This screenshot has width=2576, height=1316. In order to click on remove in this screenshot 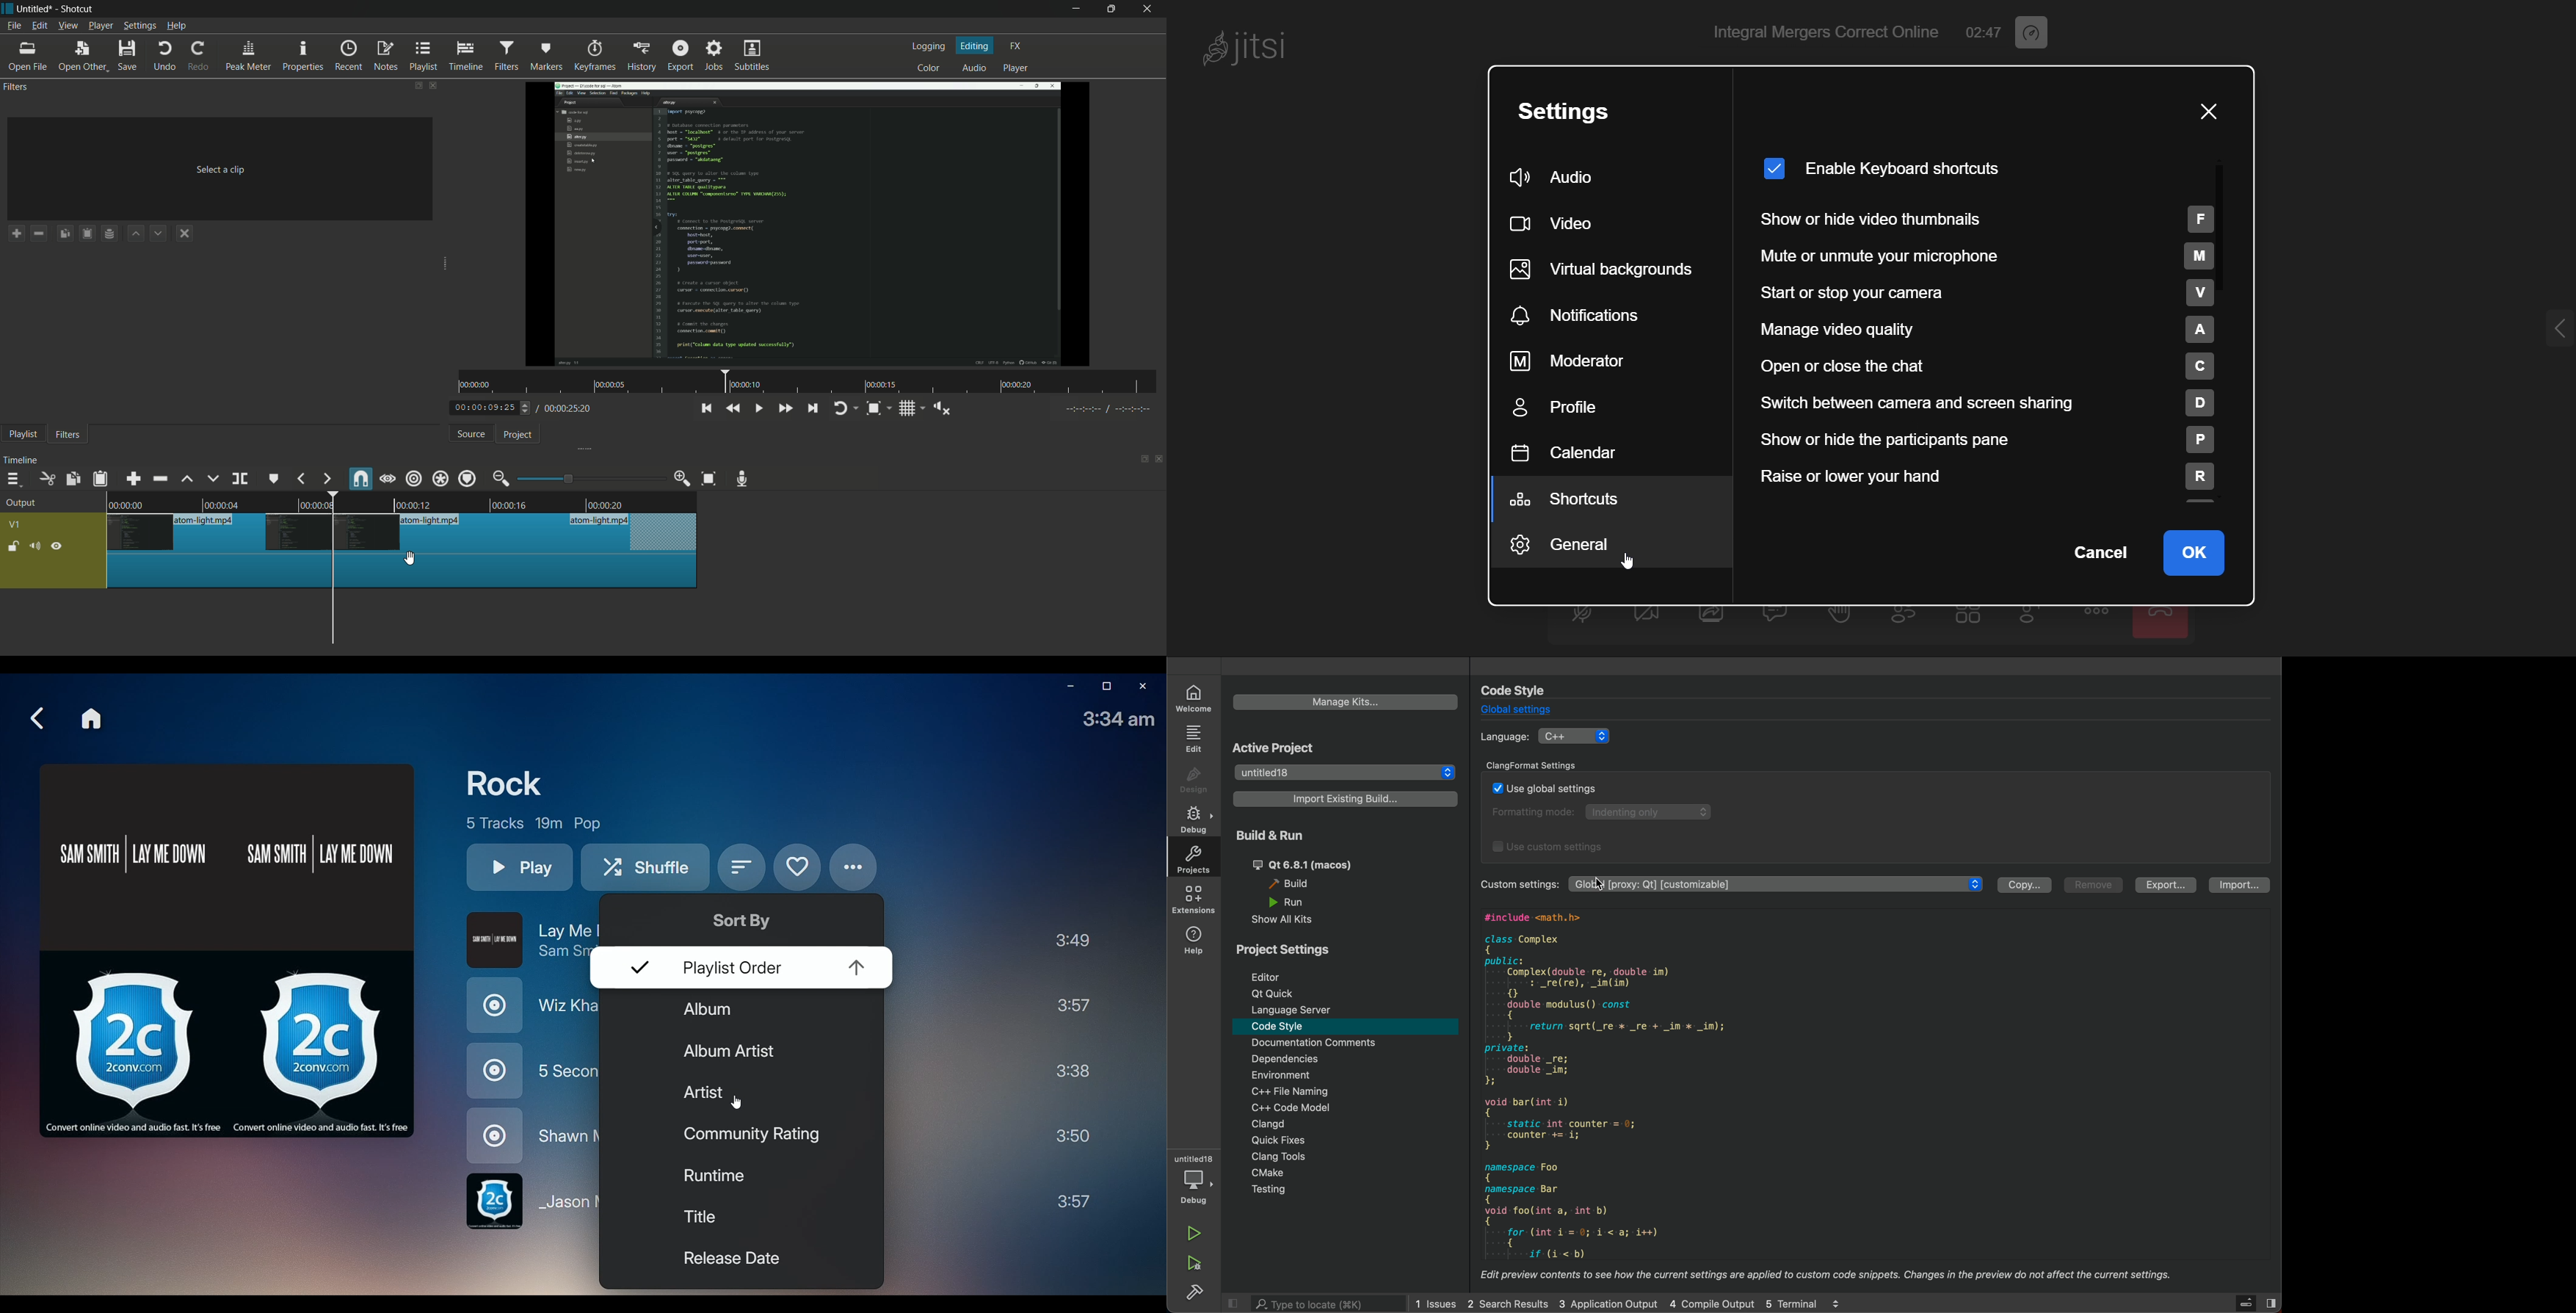, I will do `click(2093, 885)`.